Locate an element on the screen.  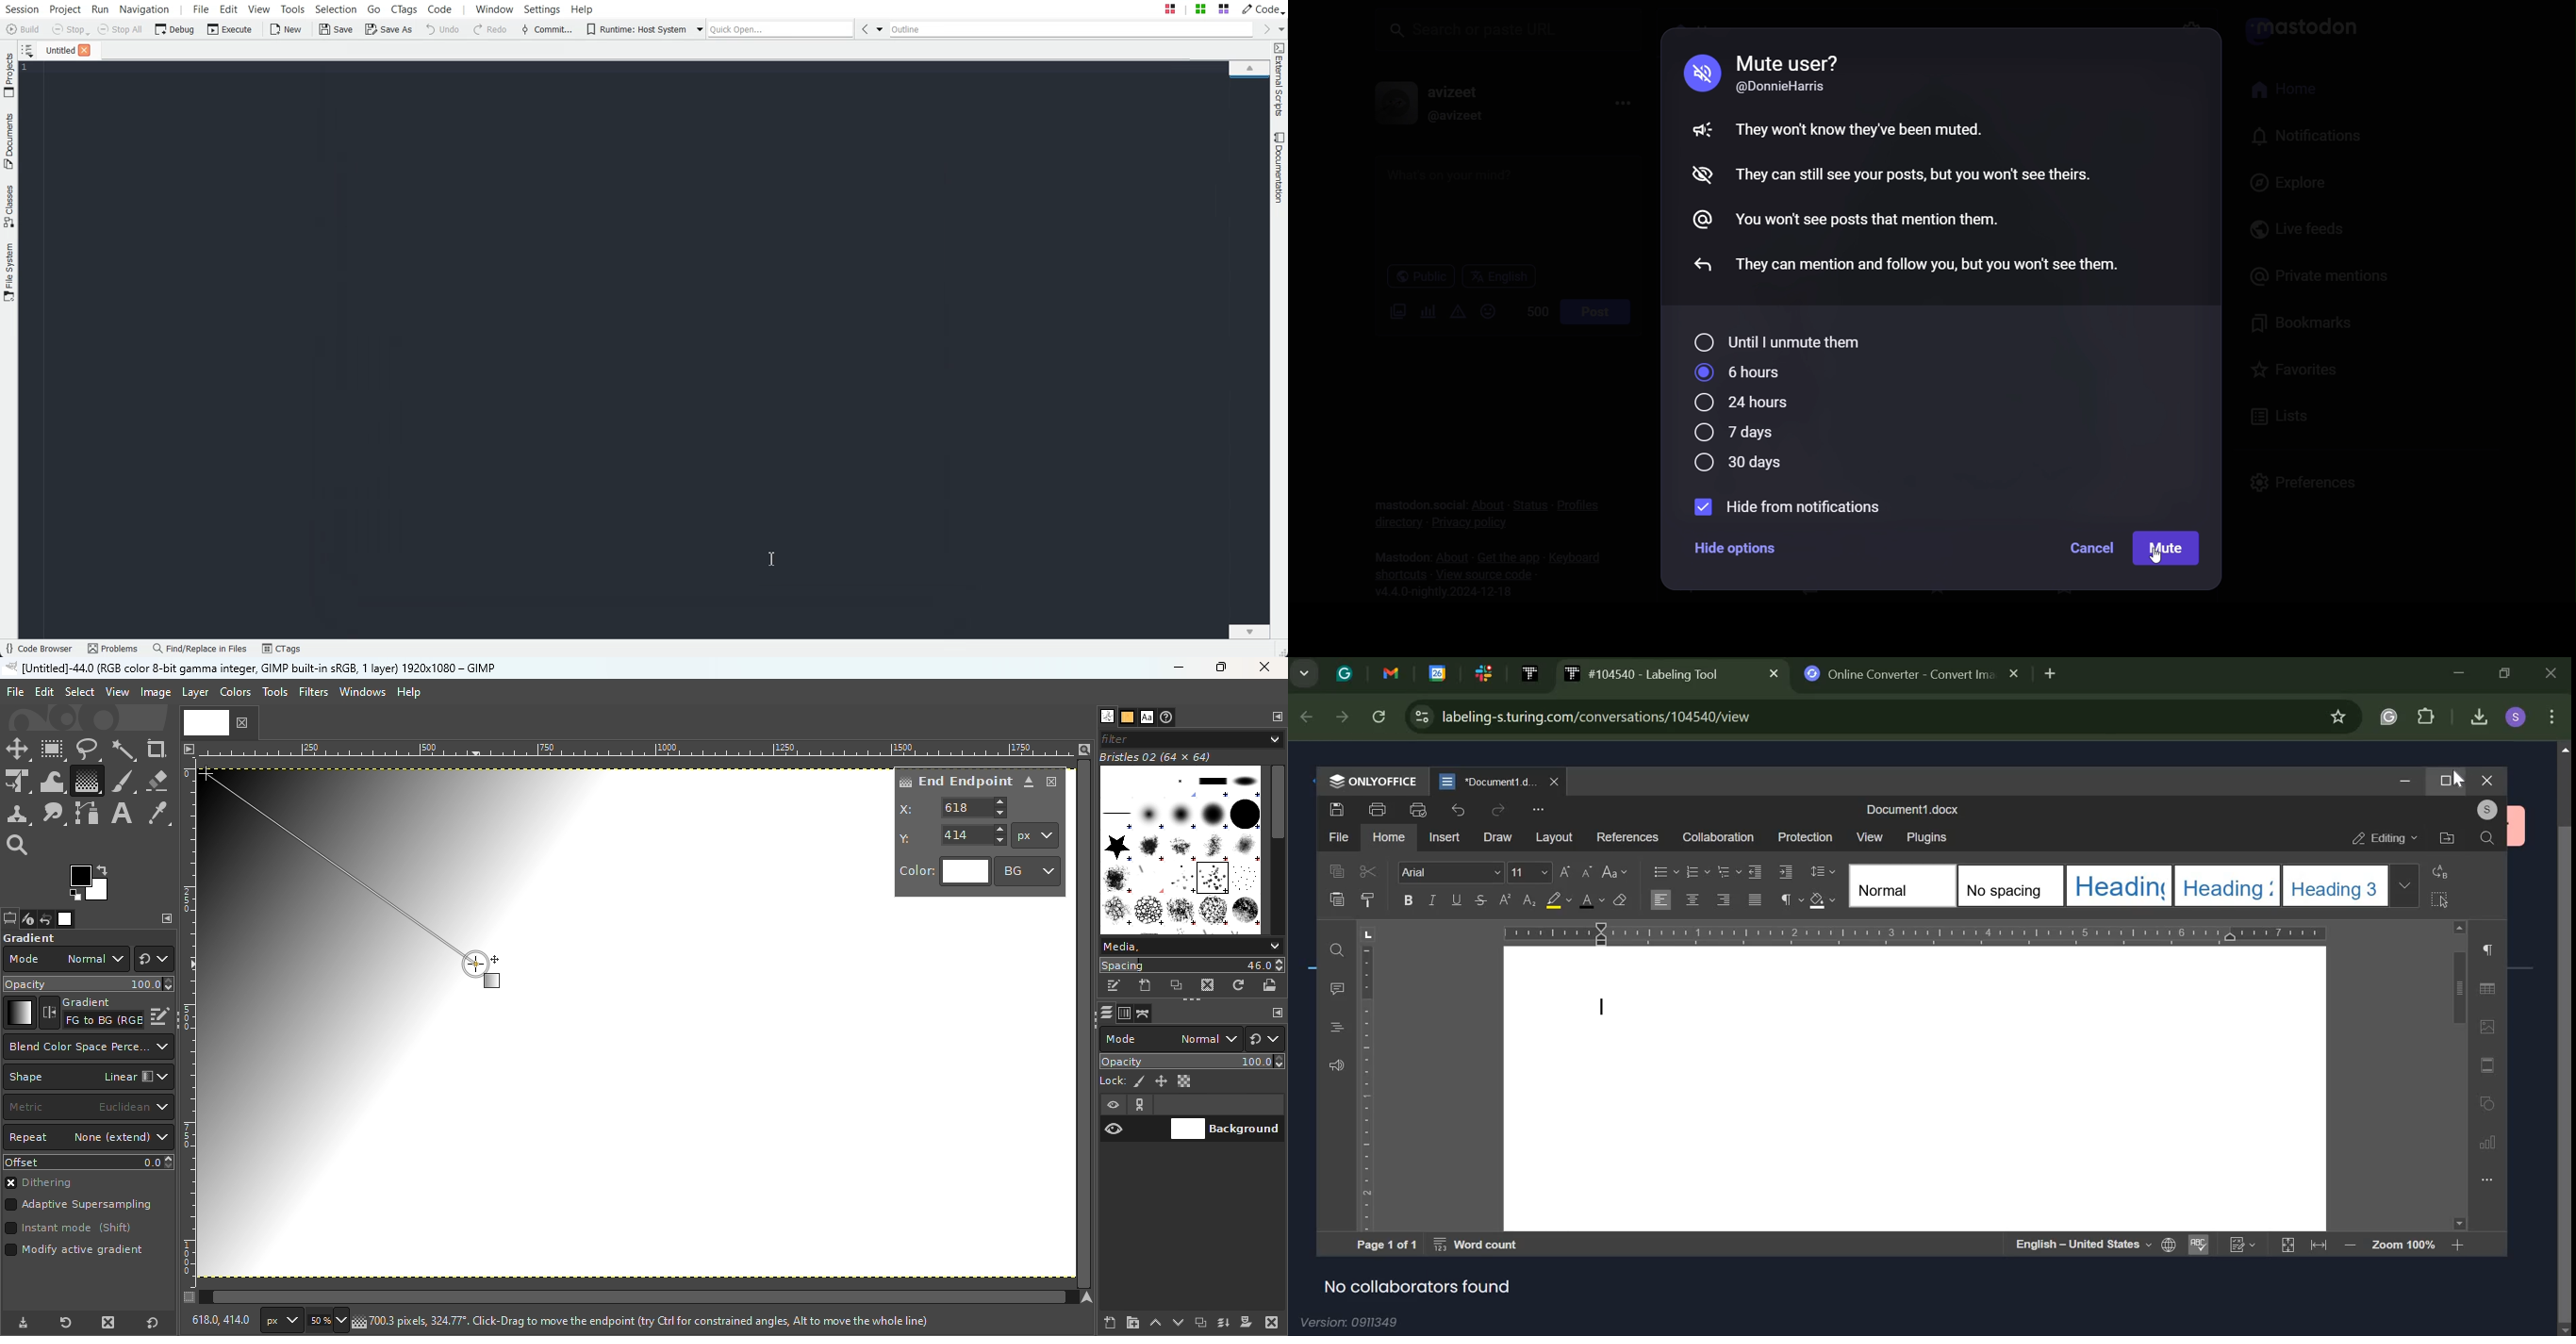
Lock alpha channel is located at coordinates (1186, 1081).